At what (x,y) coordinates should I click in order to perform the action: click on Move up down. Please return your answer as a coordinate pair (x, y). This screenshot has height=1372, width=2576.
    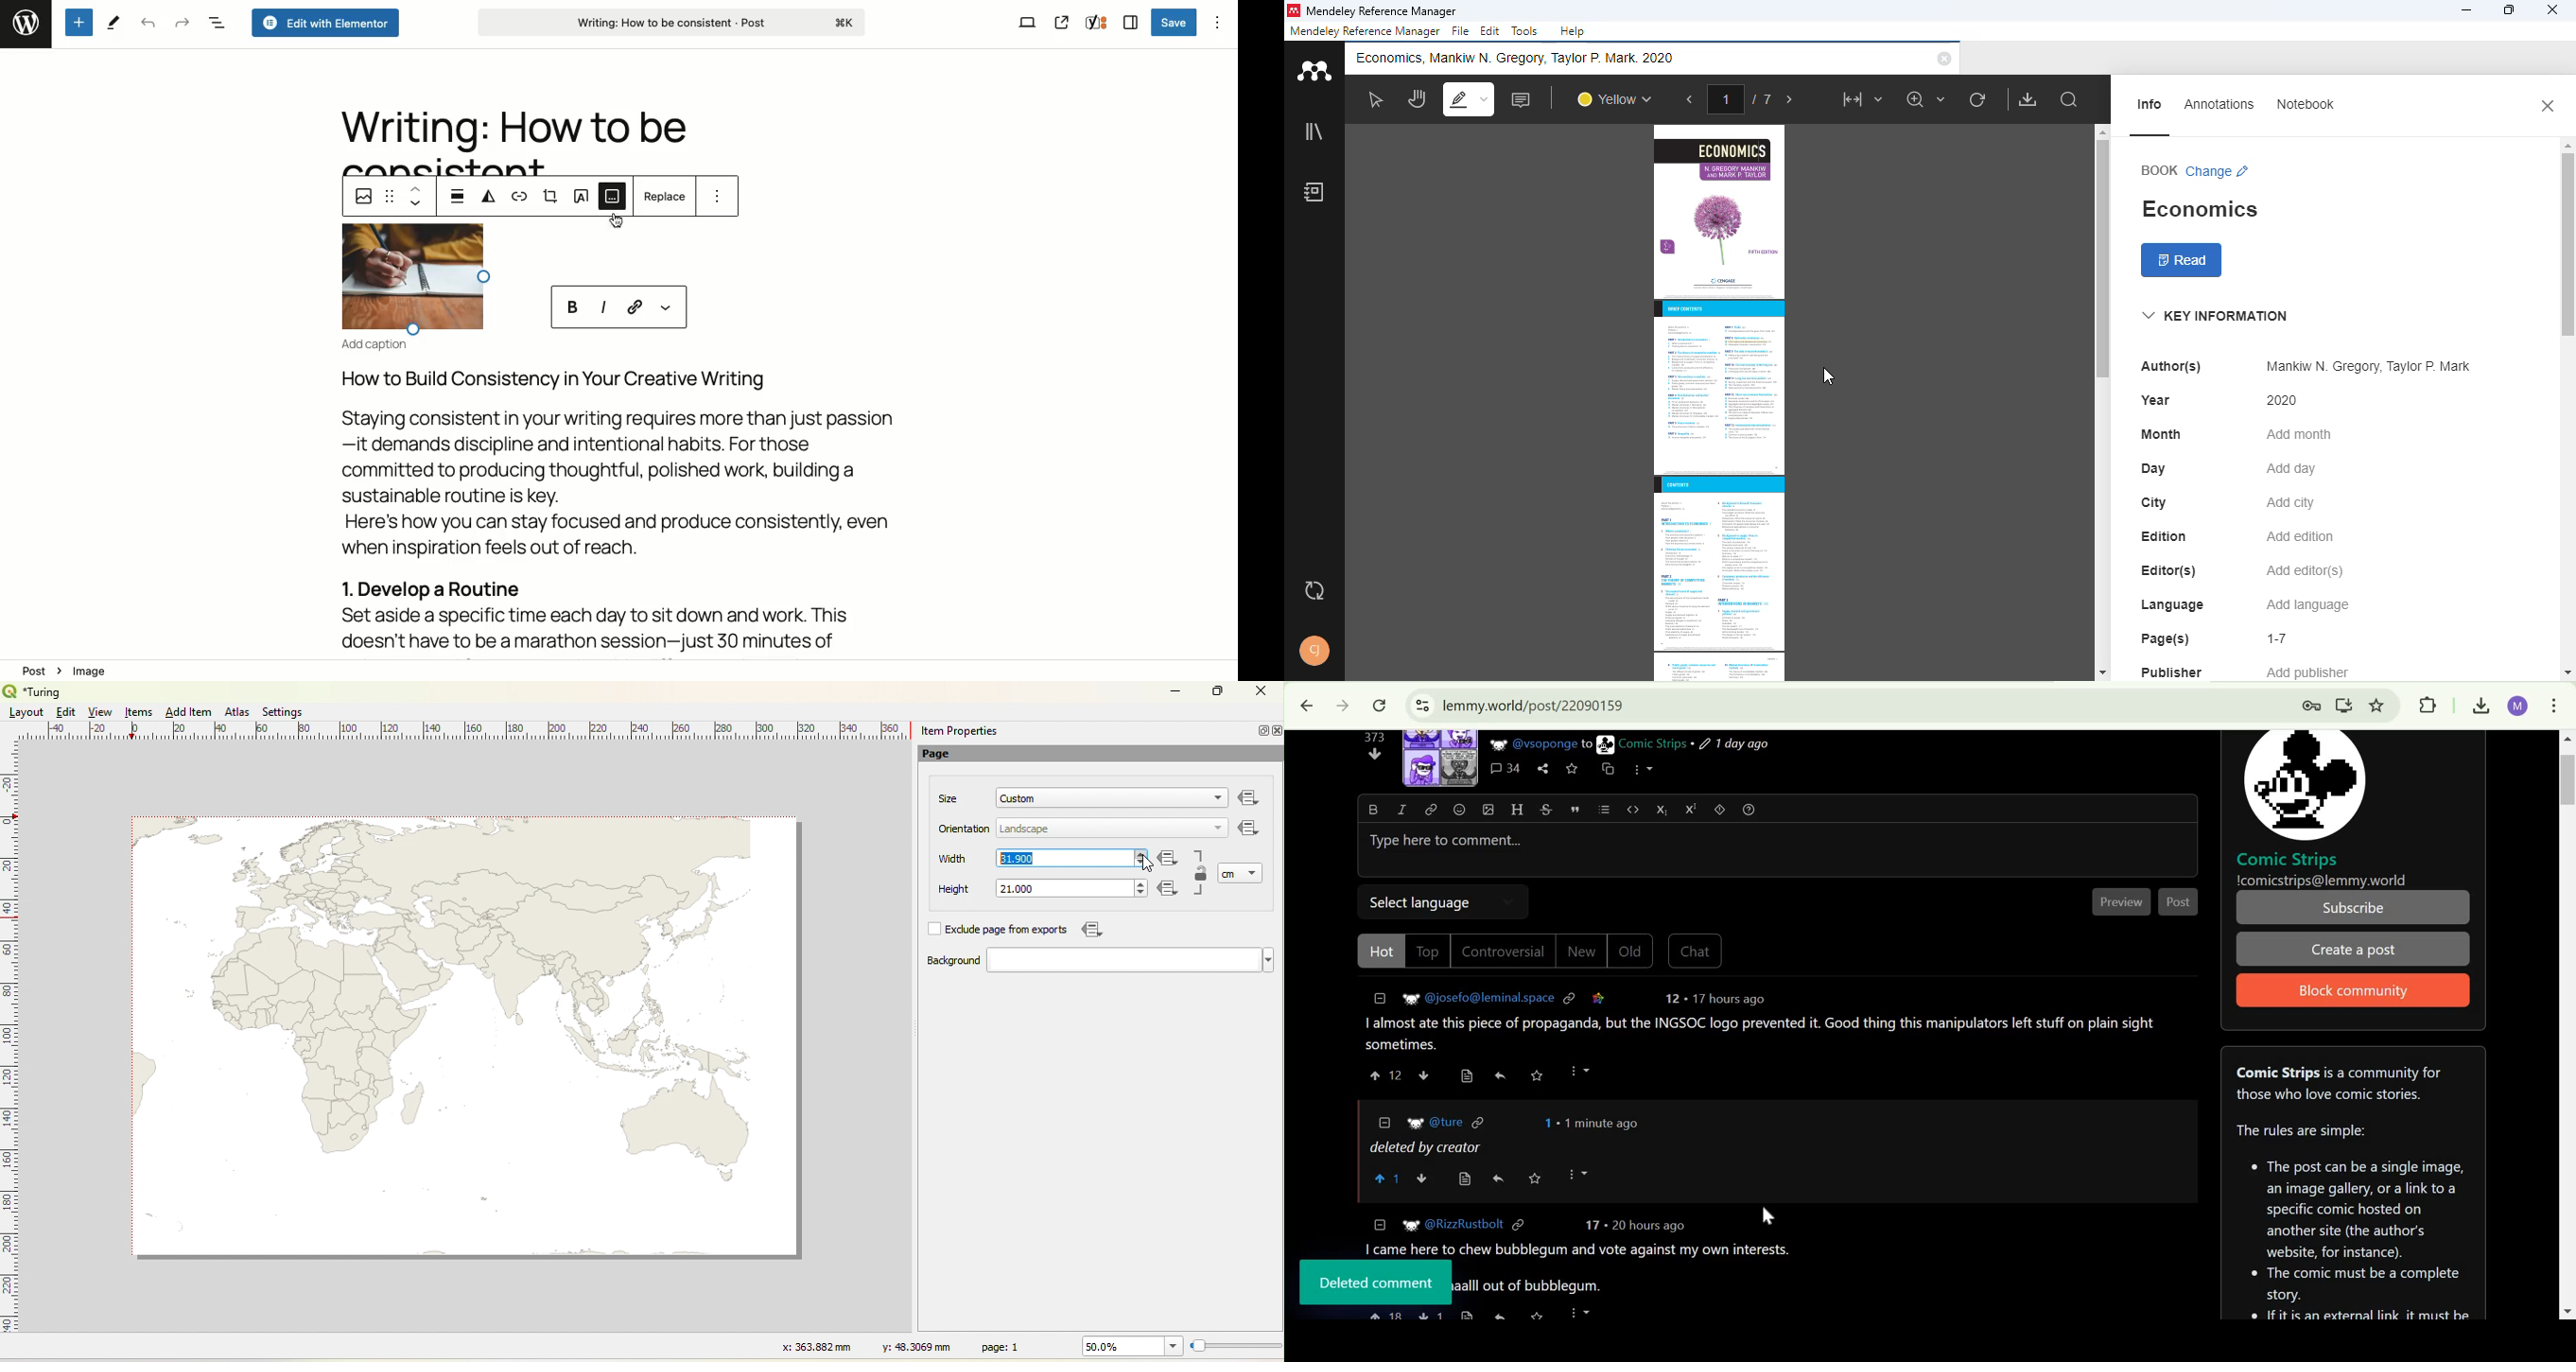
    Looking at the image, I should click on (417, 197).